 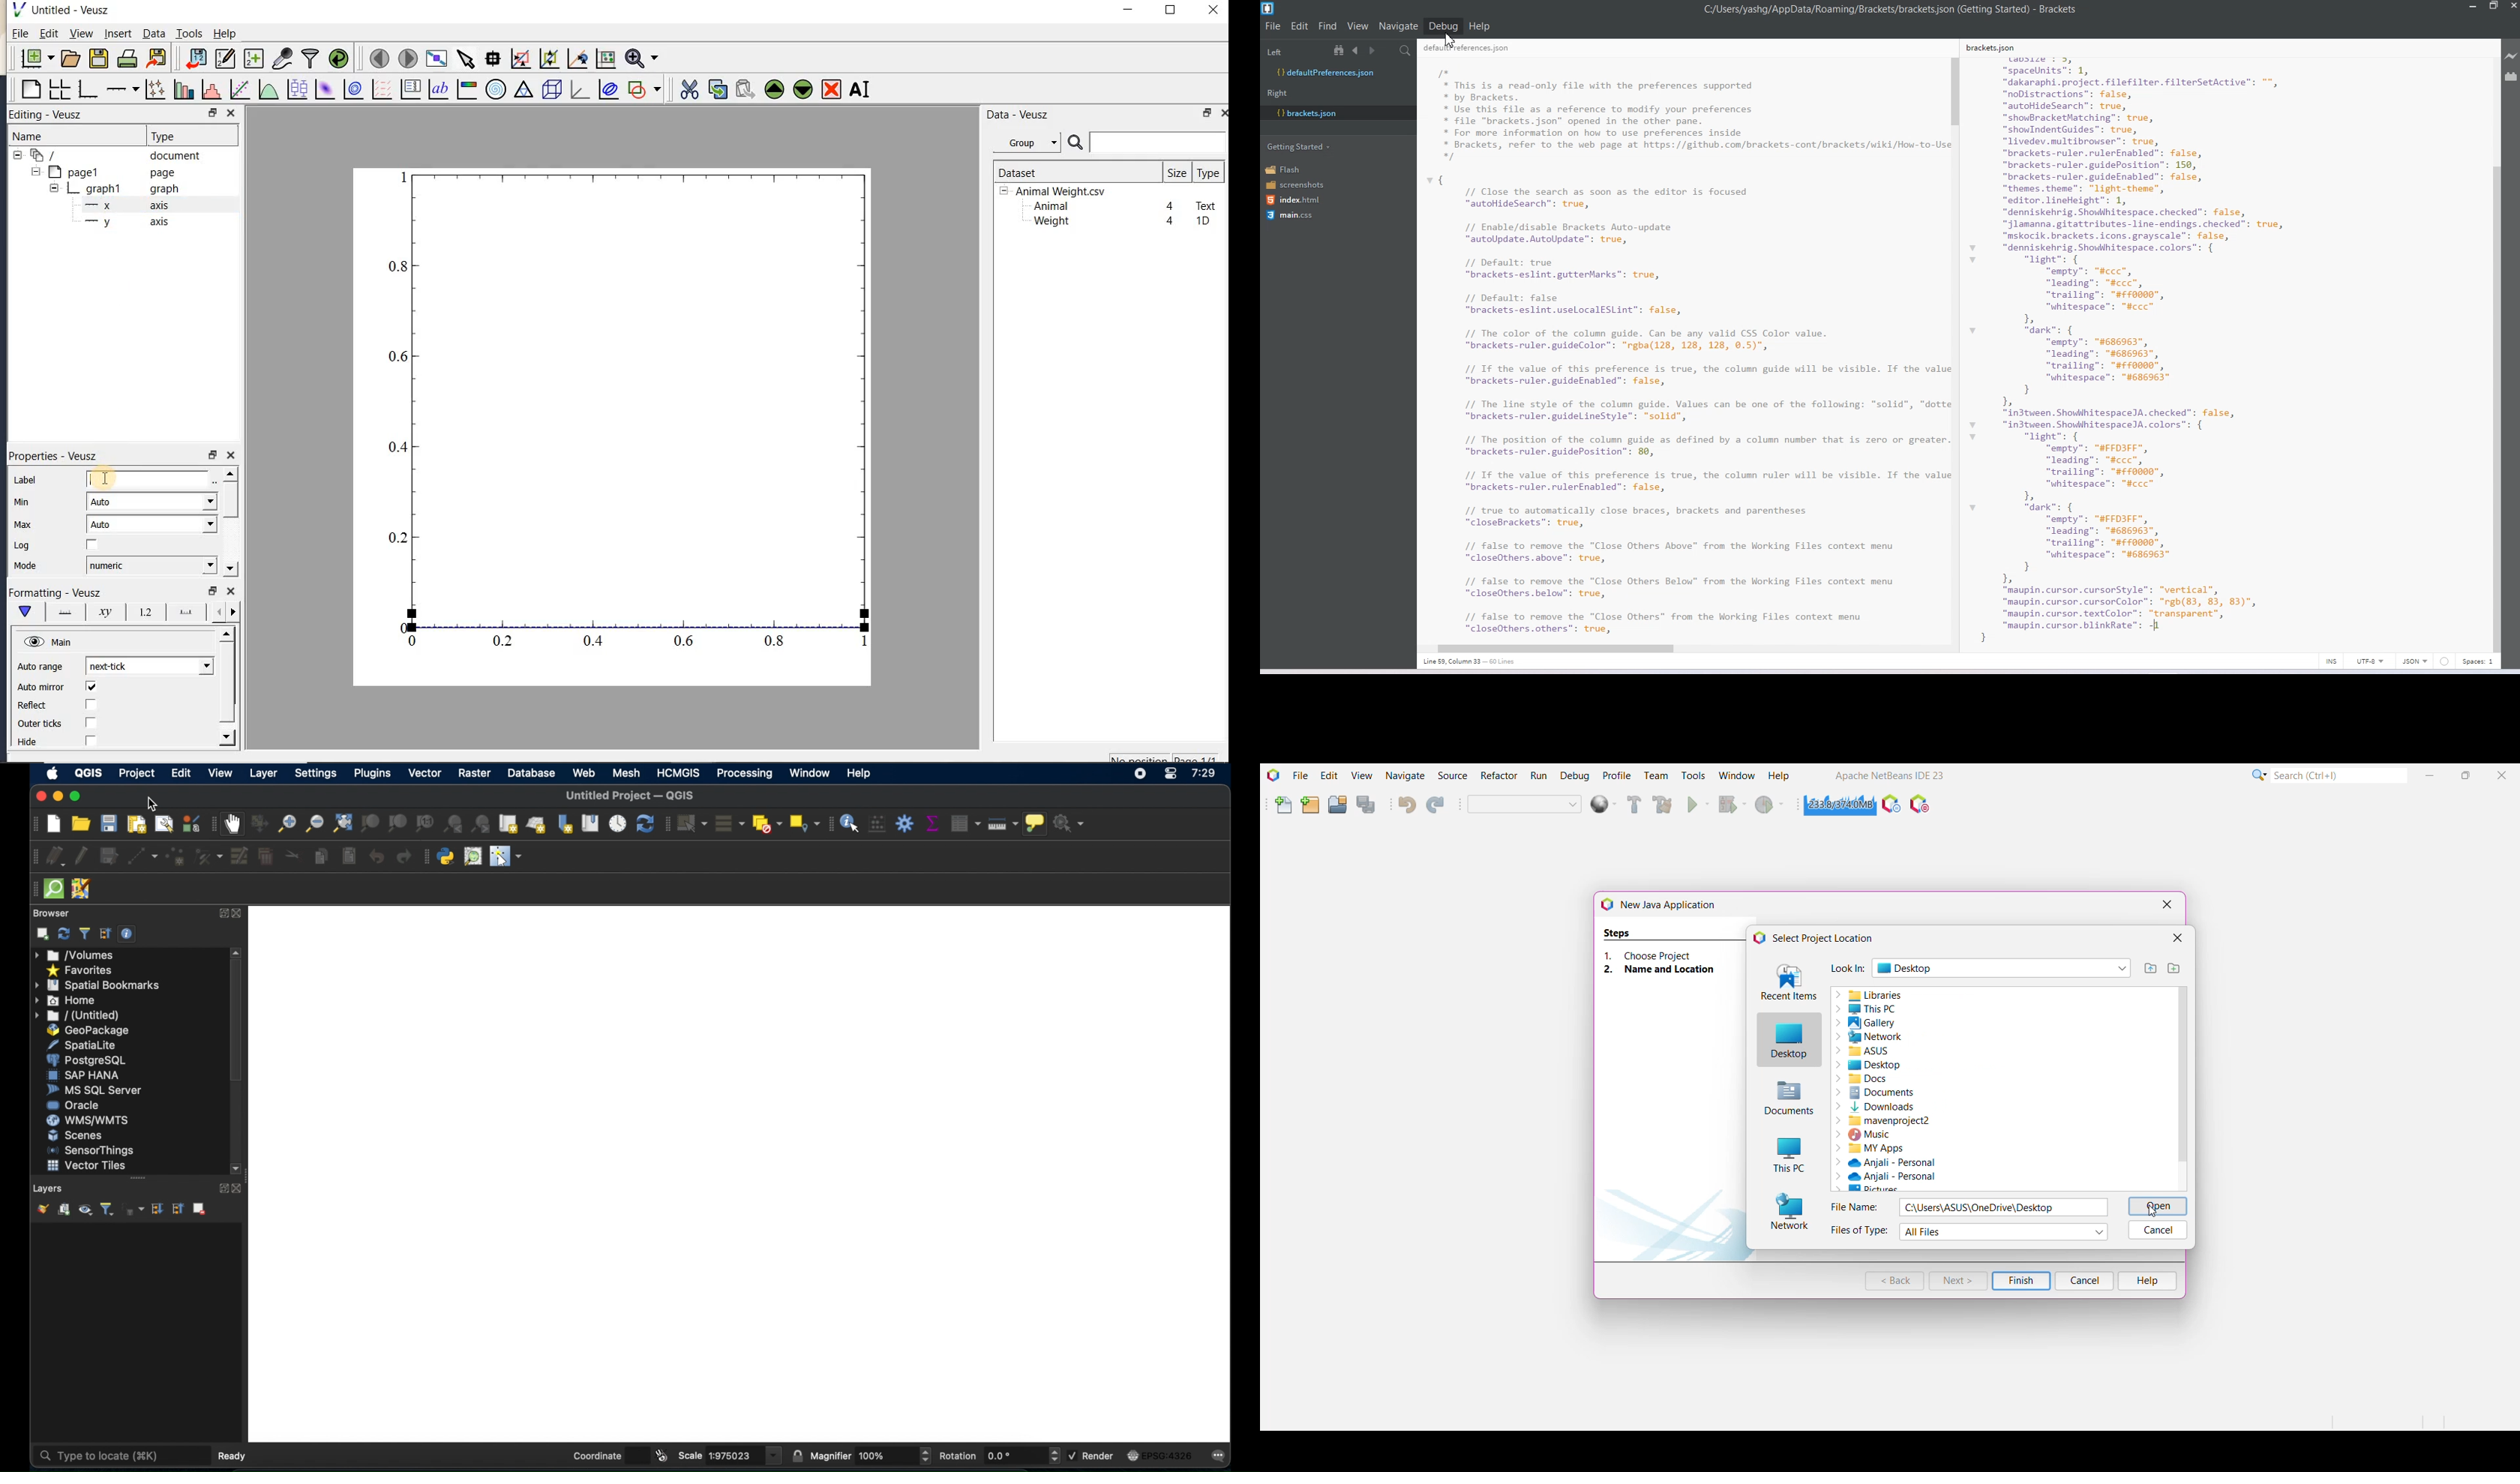 I want to click on Line 36, Column 13- 60 lines, so click(x=1476, y=662).